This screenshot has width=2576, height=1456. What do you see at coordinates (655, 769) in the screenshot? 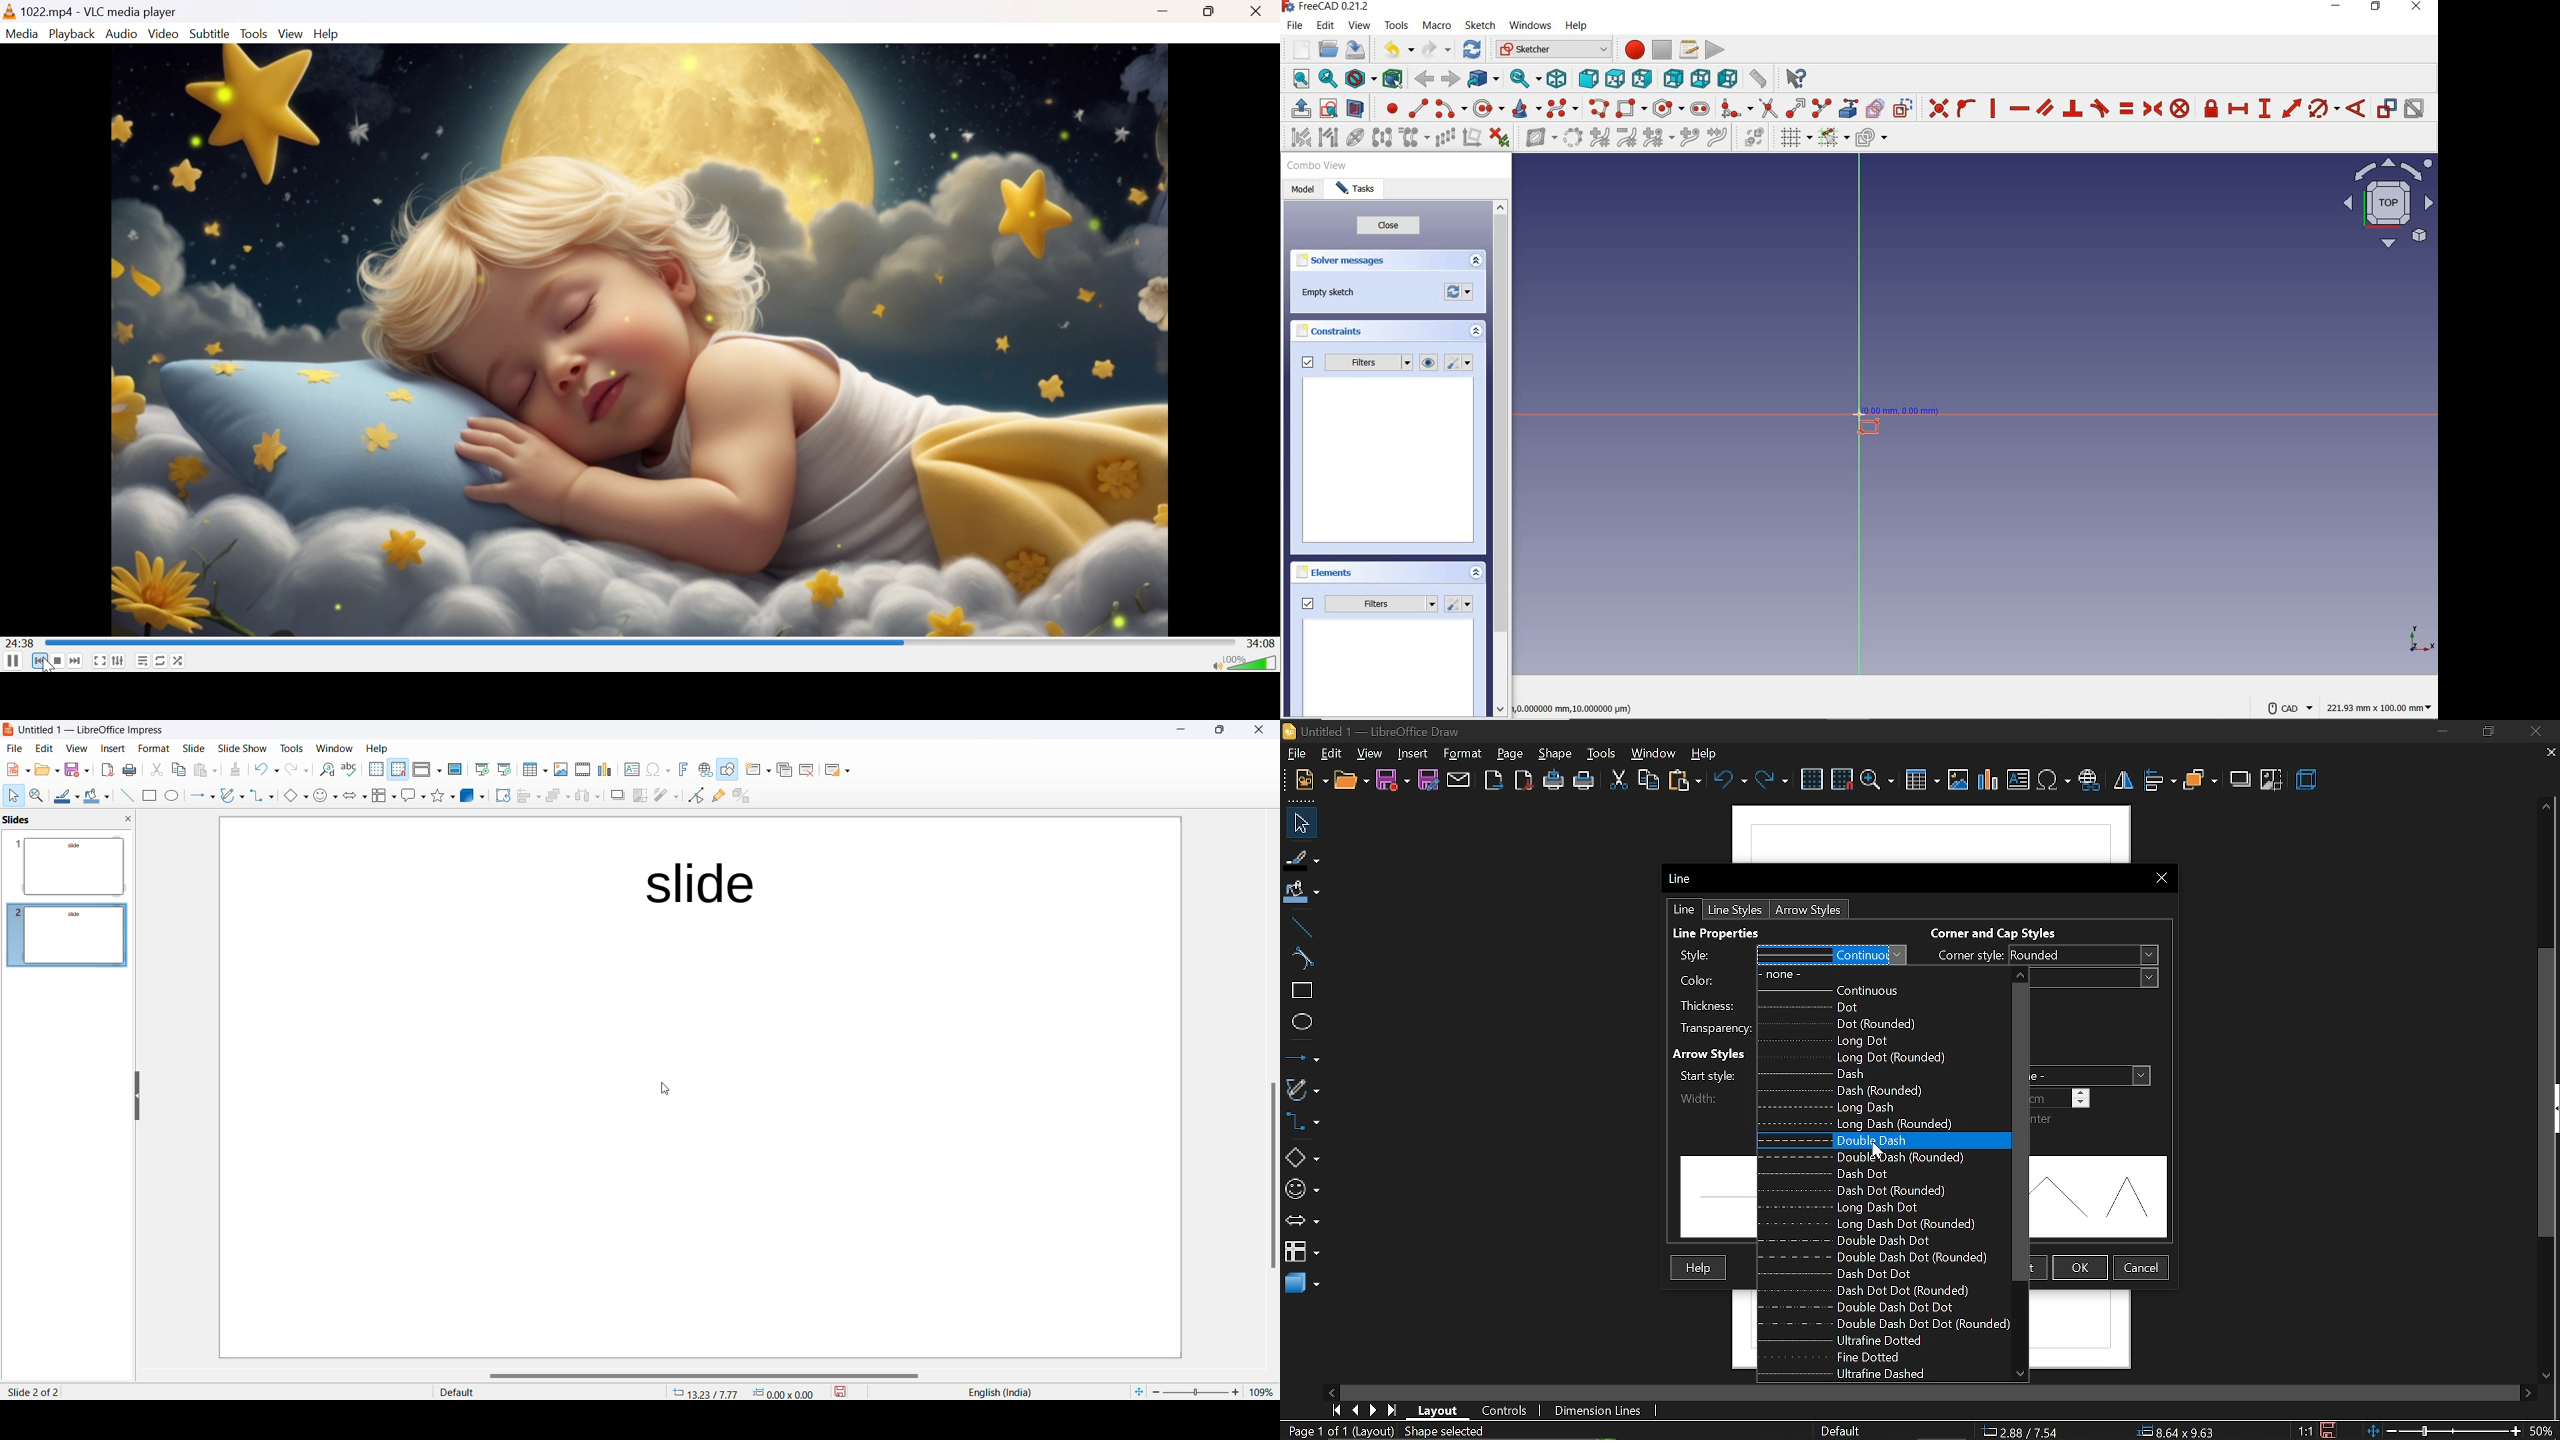
I see `INSERT Special characters` at bounding box center [655, 769].